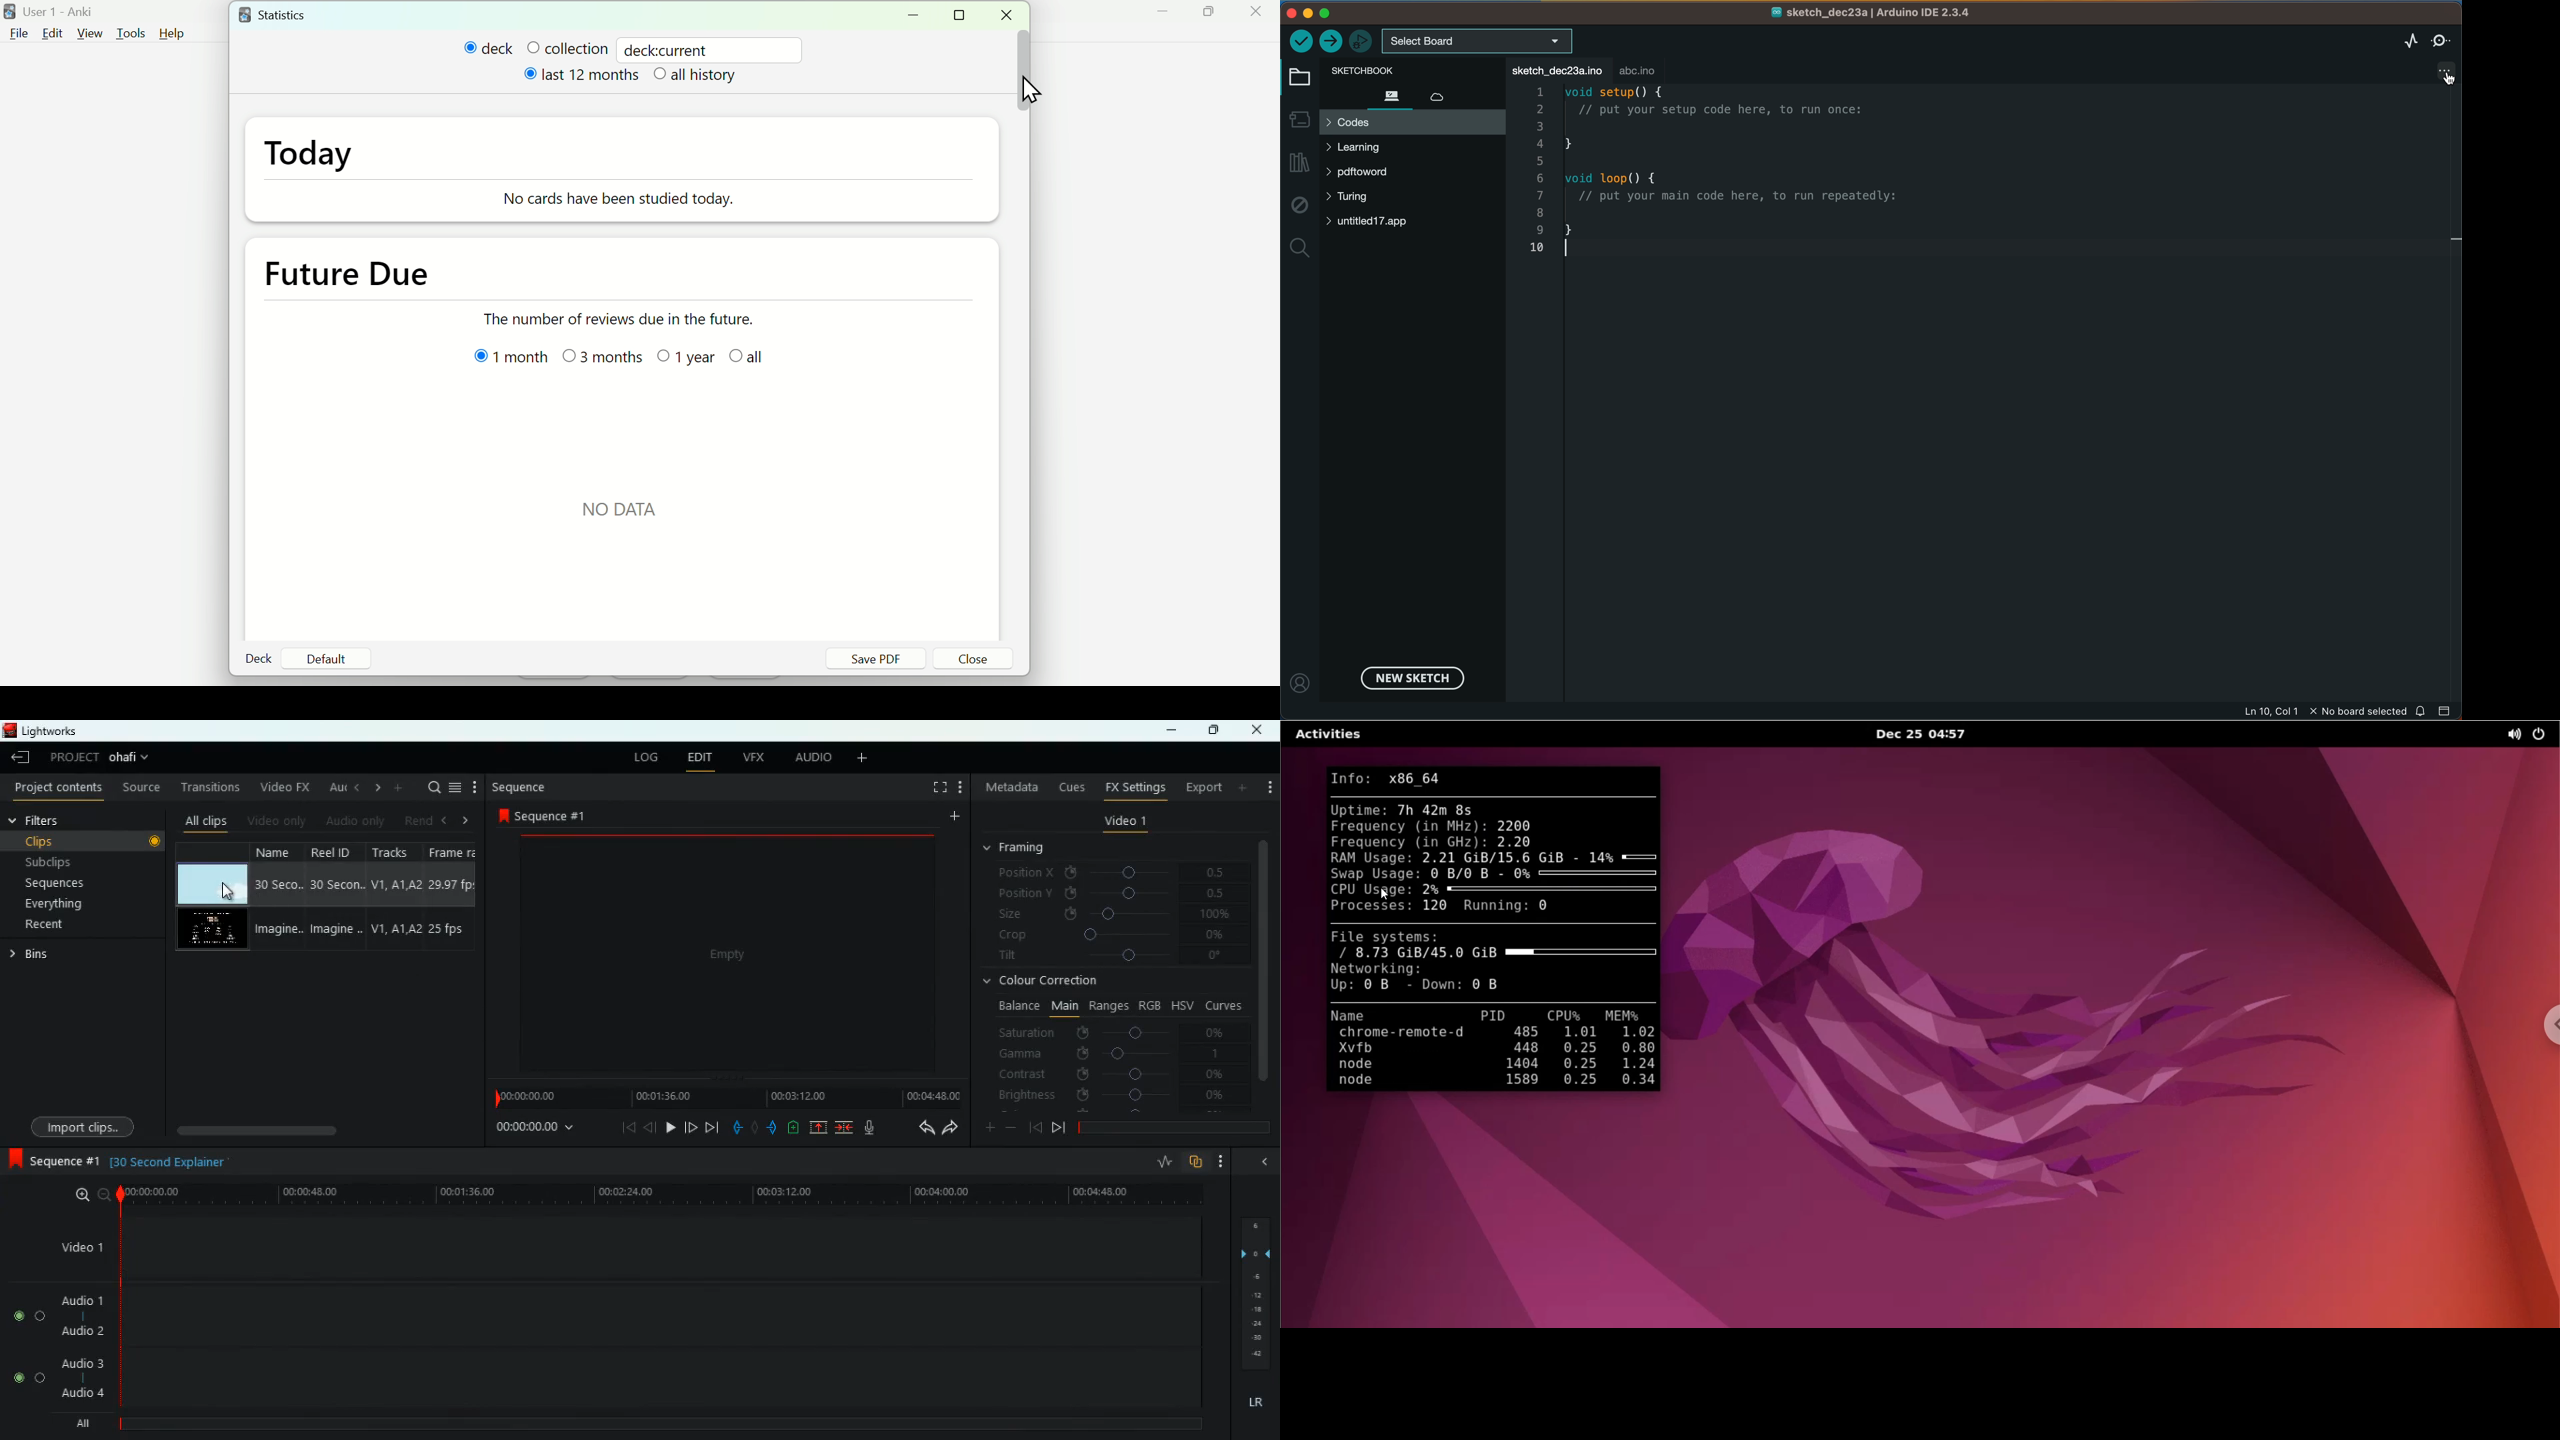  I want to click on all, so click(753, 357).